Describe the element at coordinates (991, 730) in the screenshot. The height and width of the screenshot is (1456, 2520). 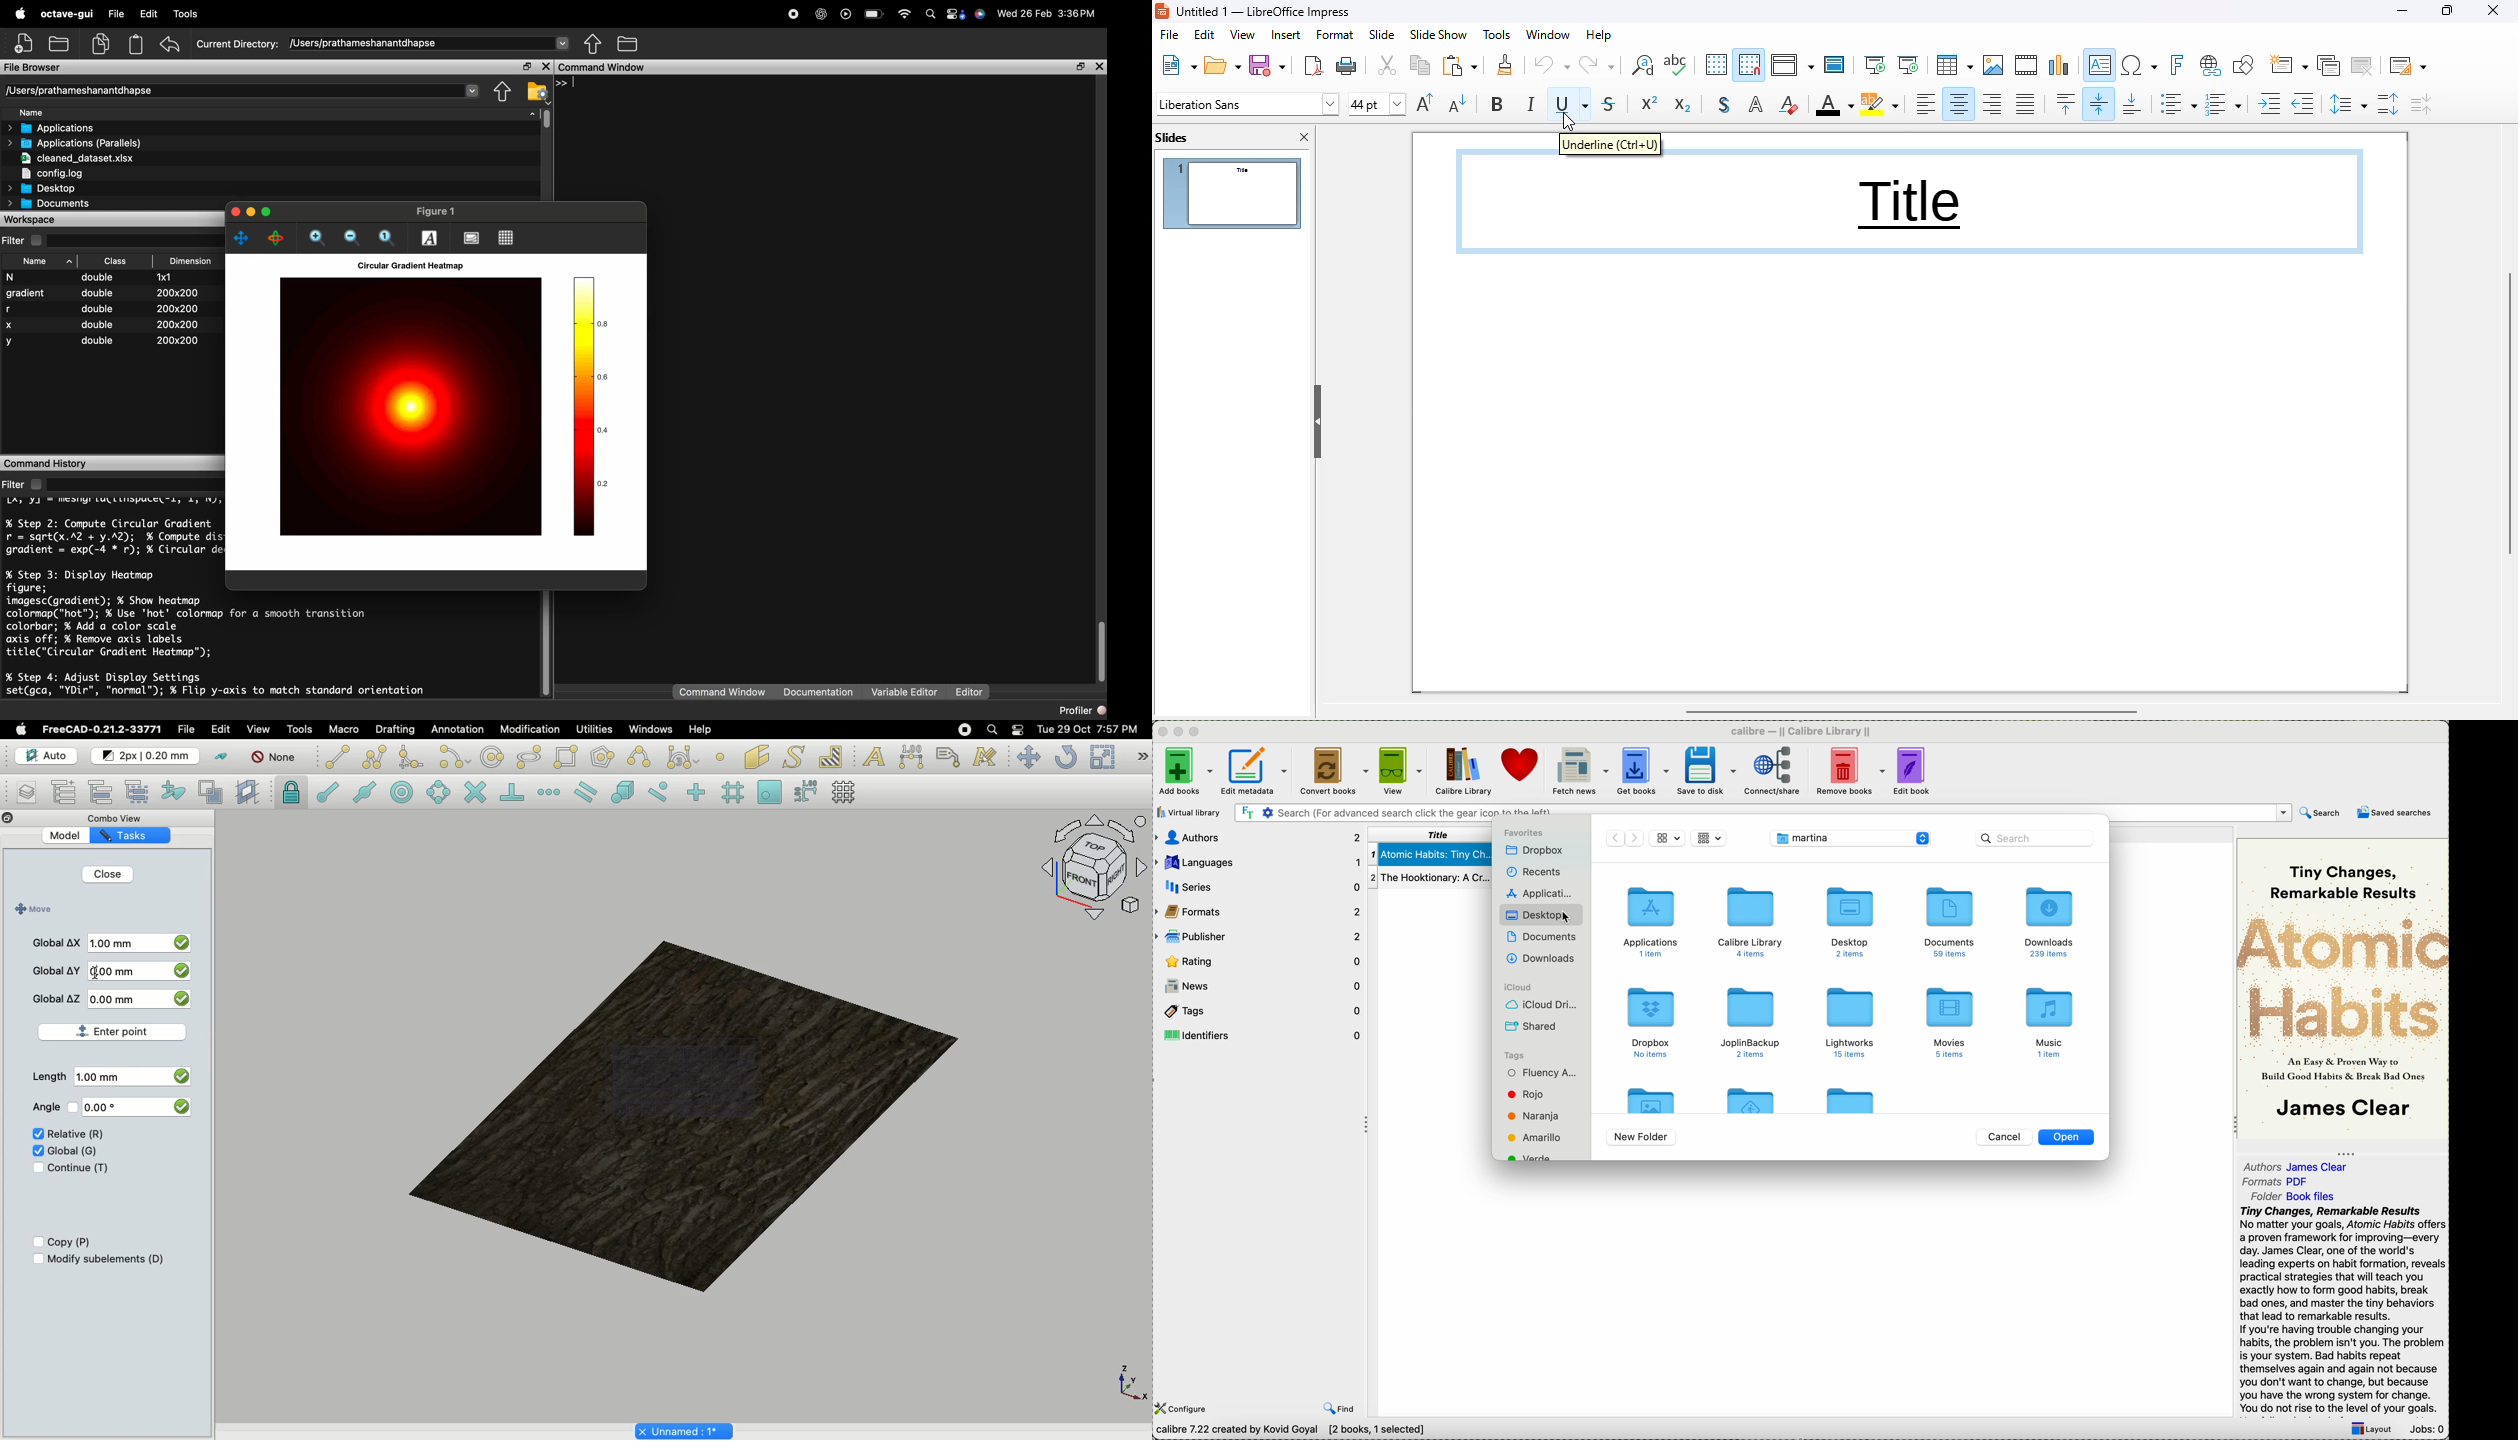
I see `Search` at that location.